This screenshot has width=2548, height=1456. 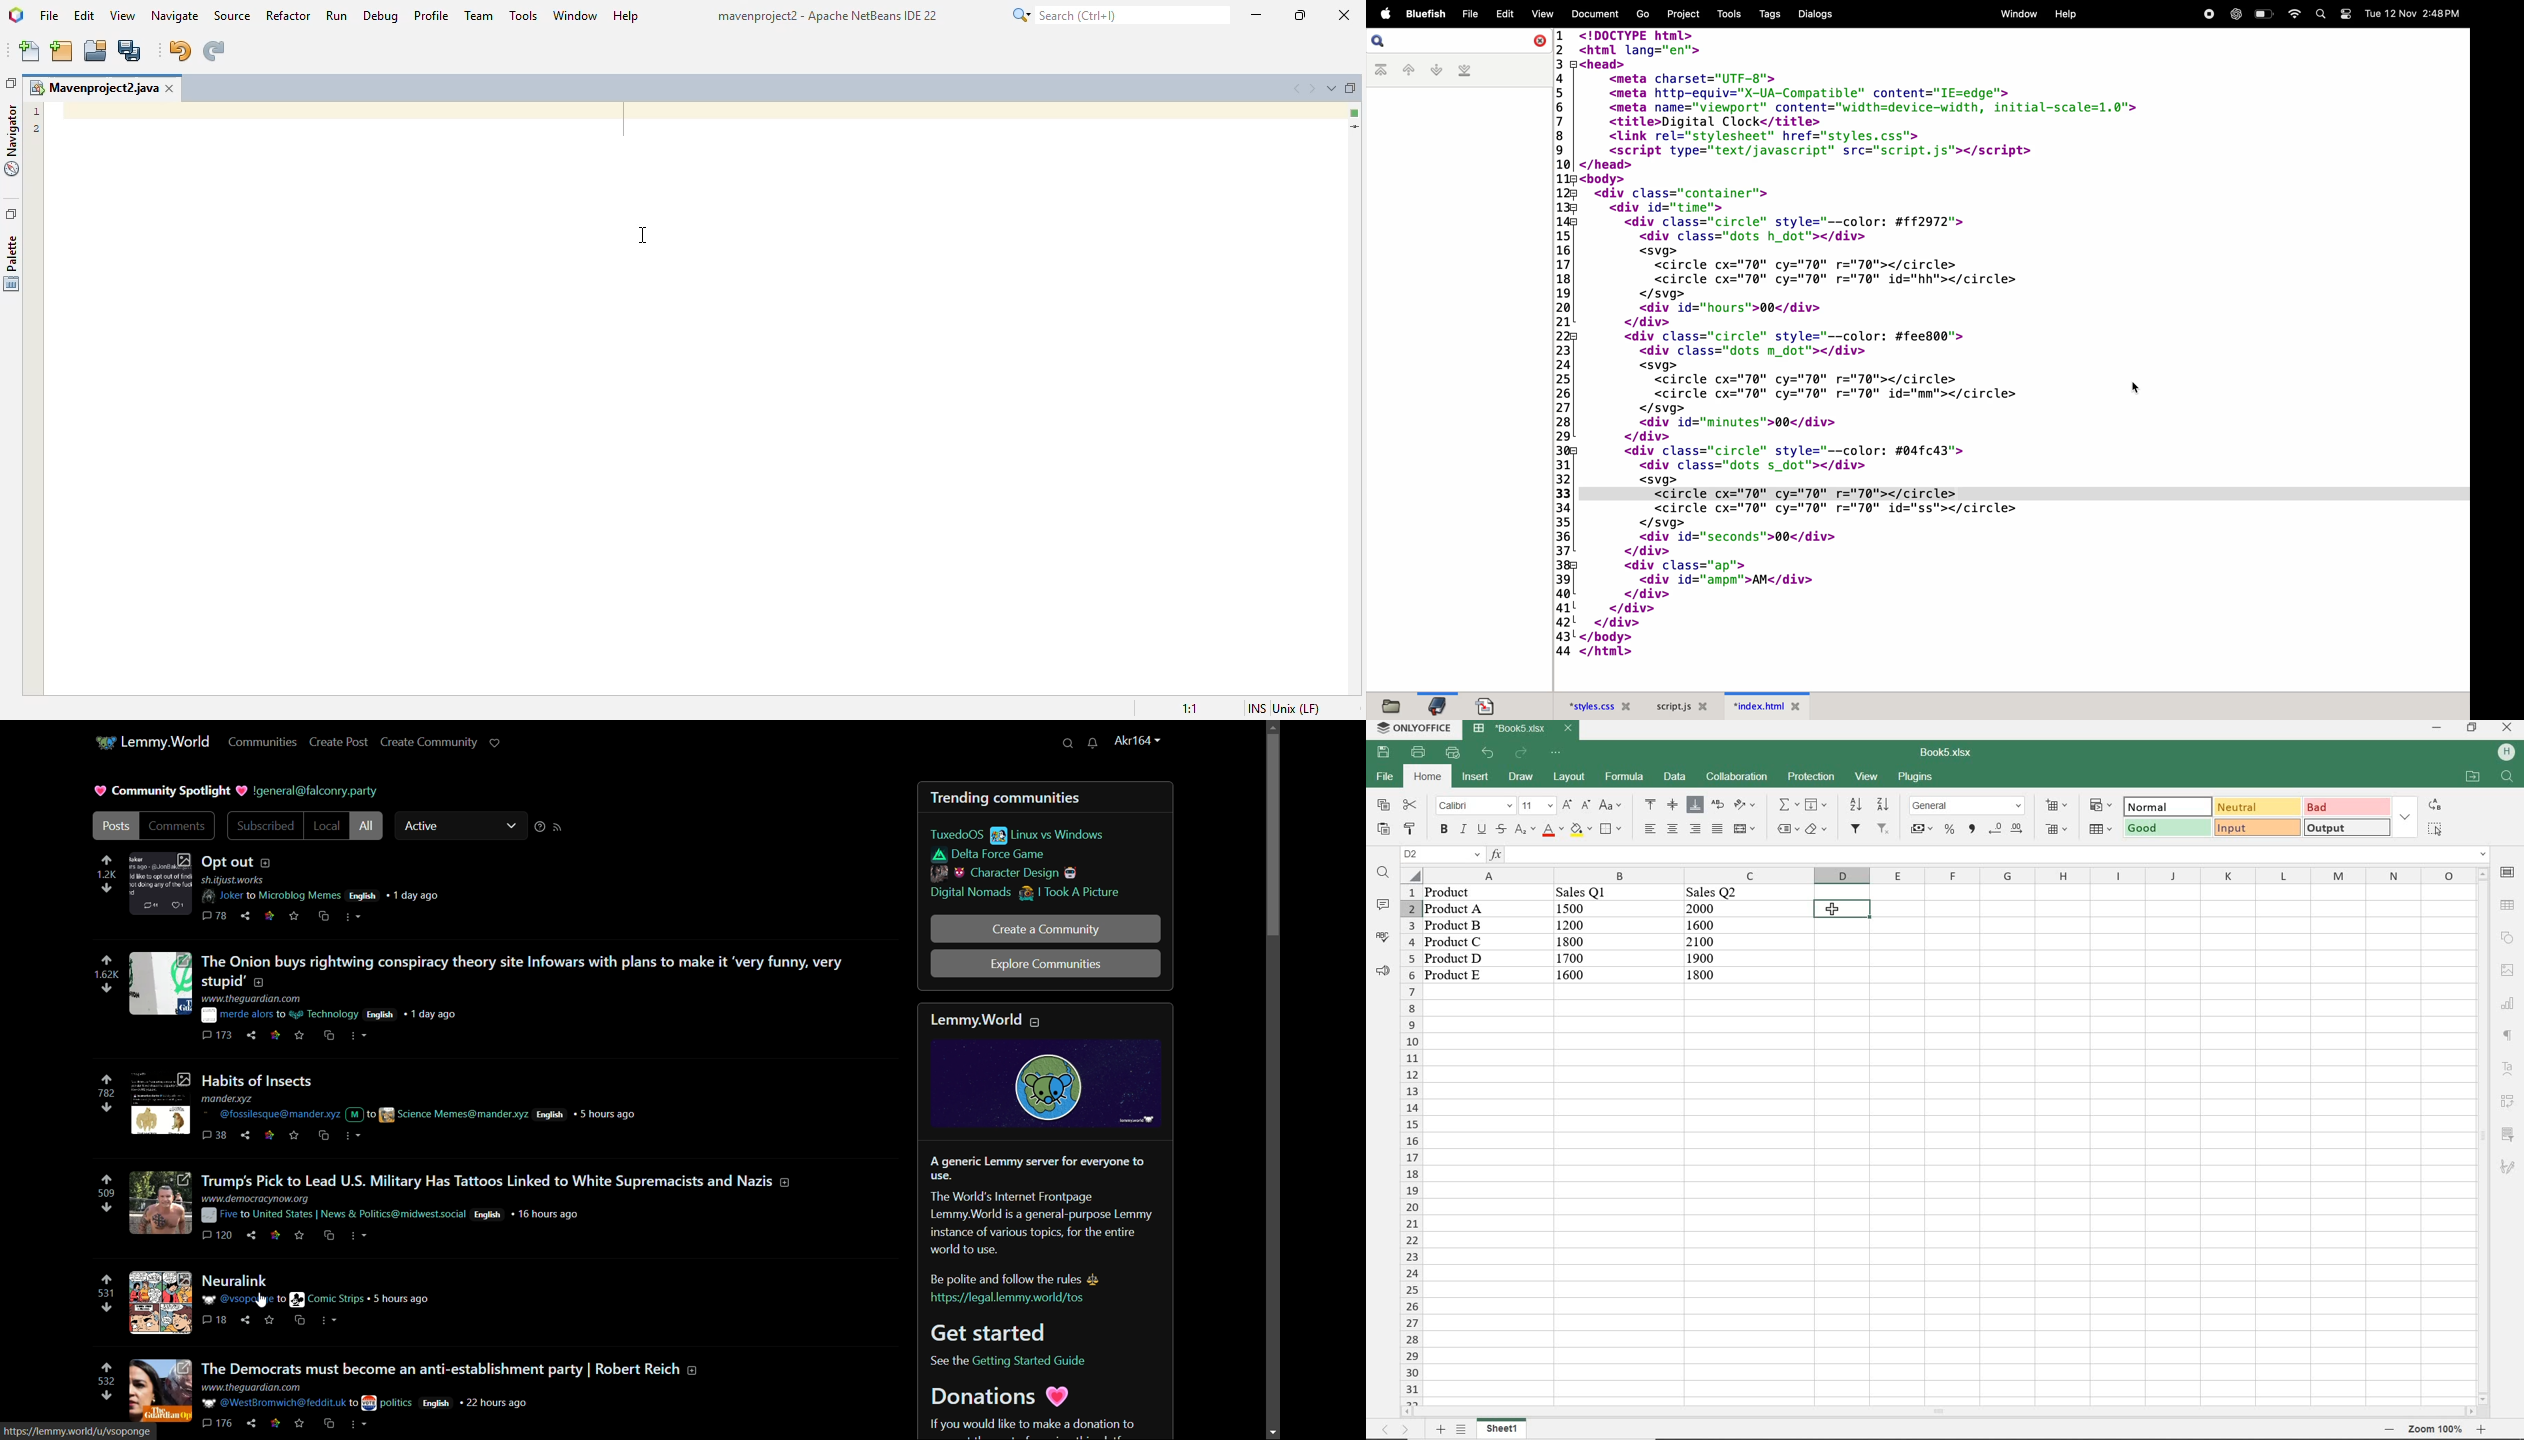 I want to click on image, so click(x=162, y=1387).